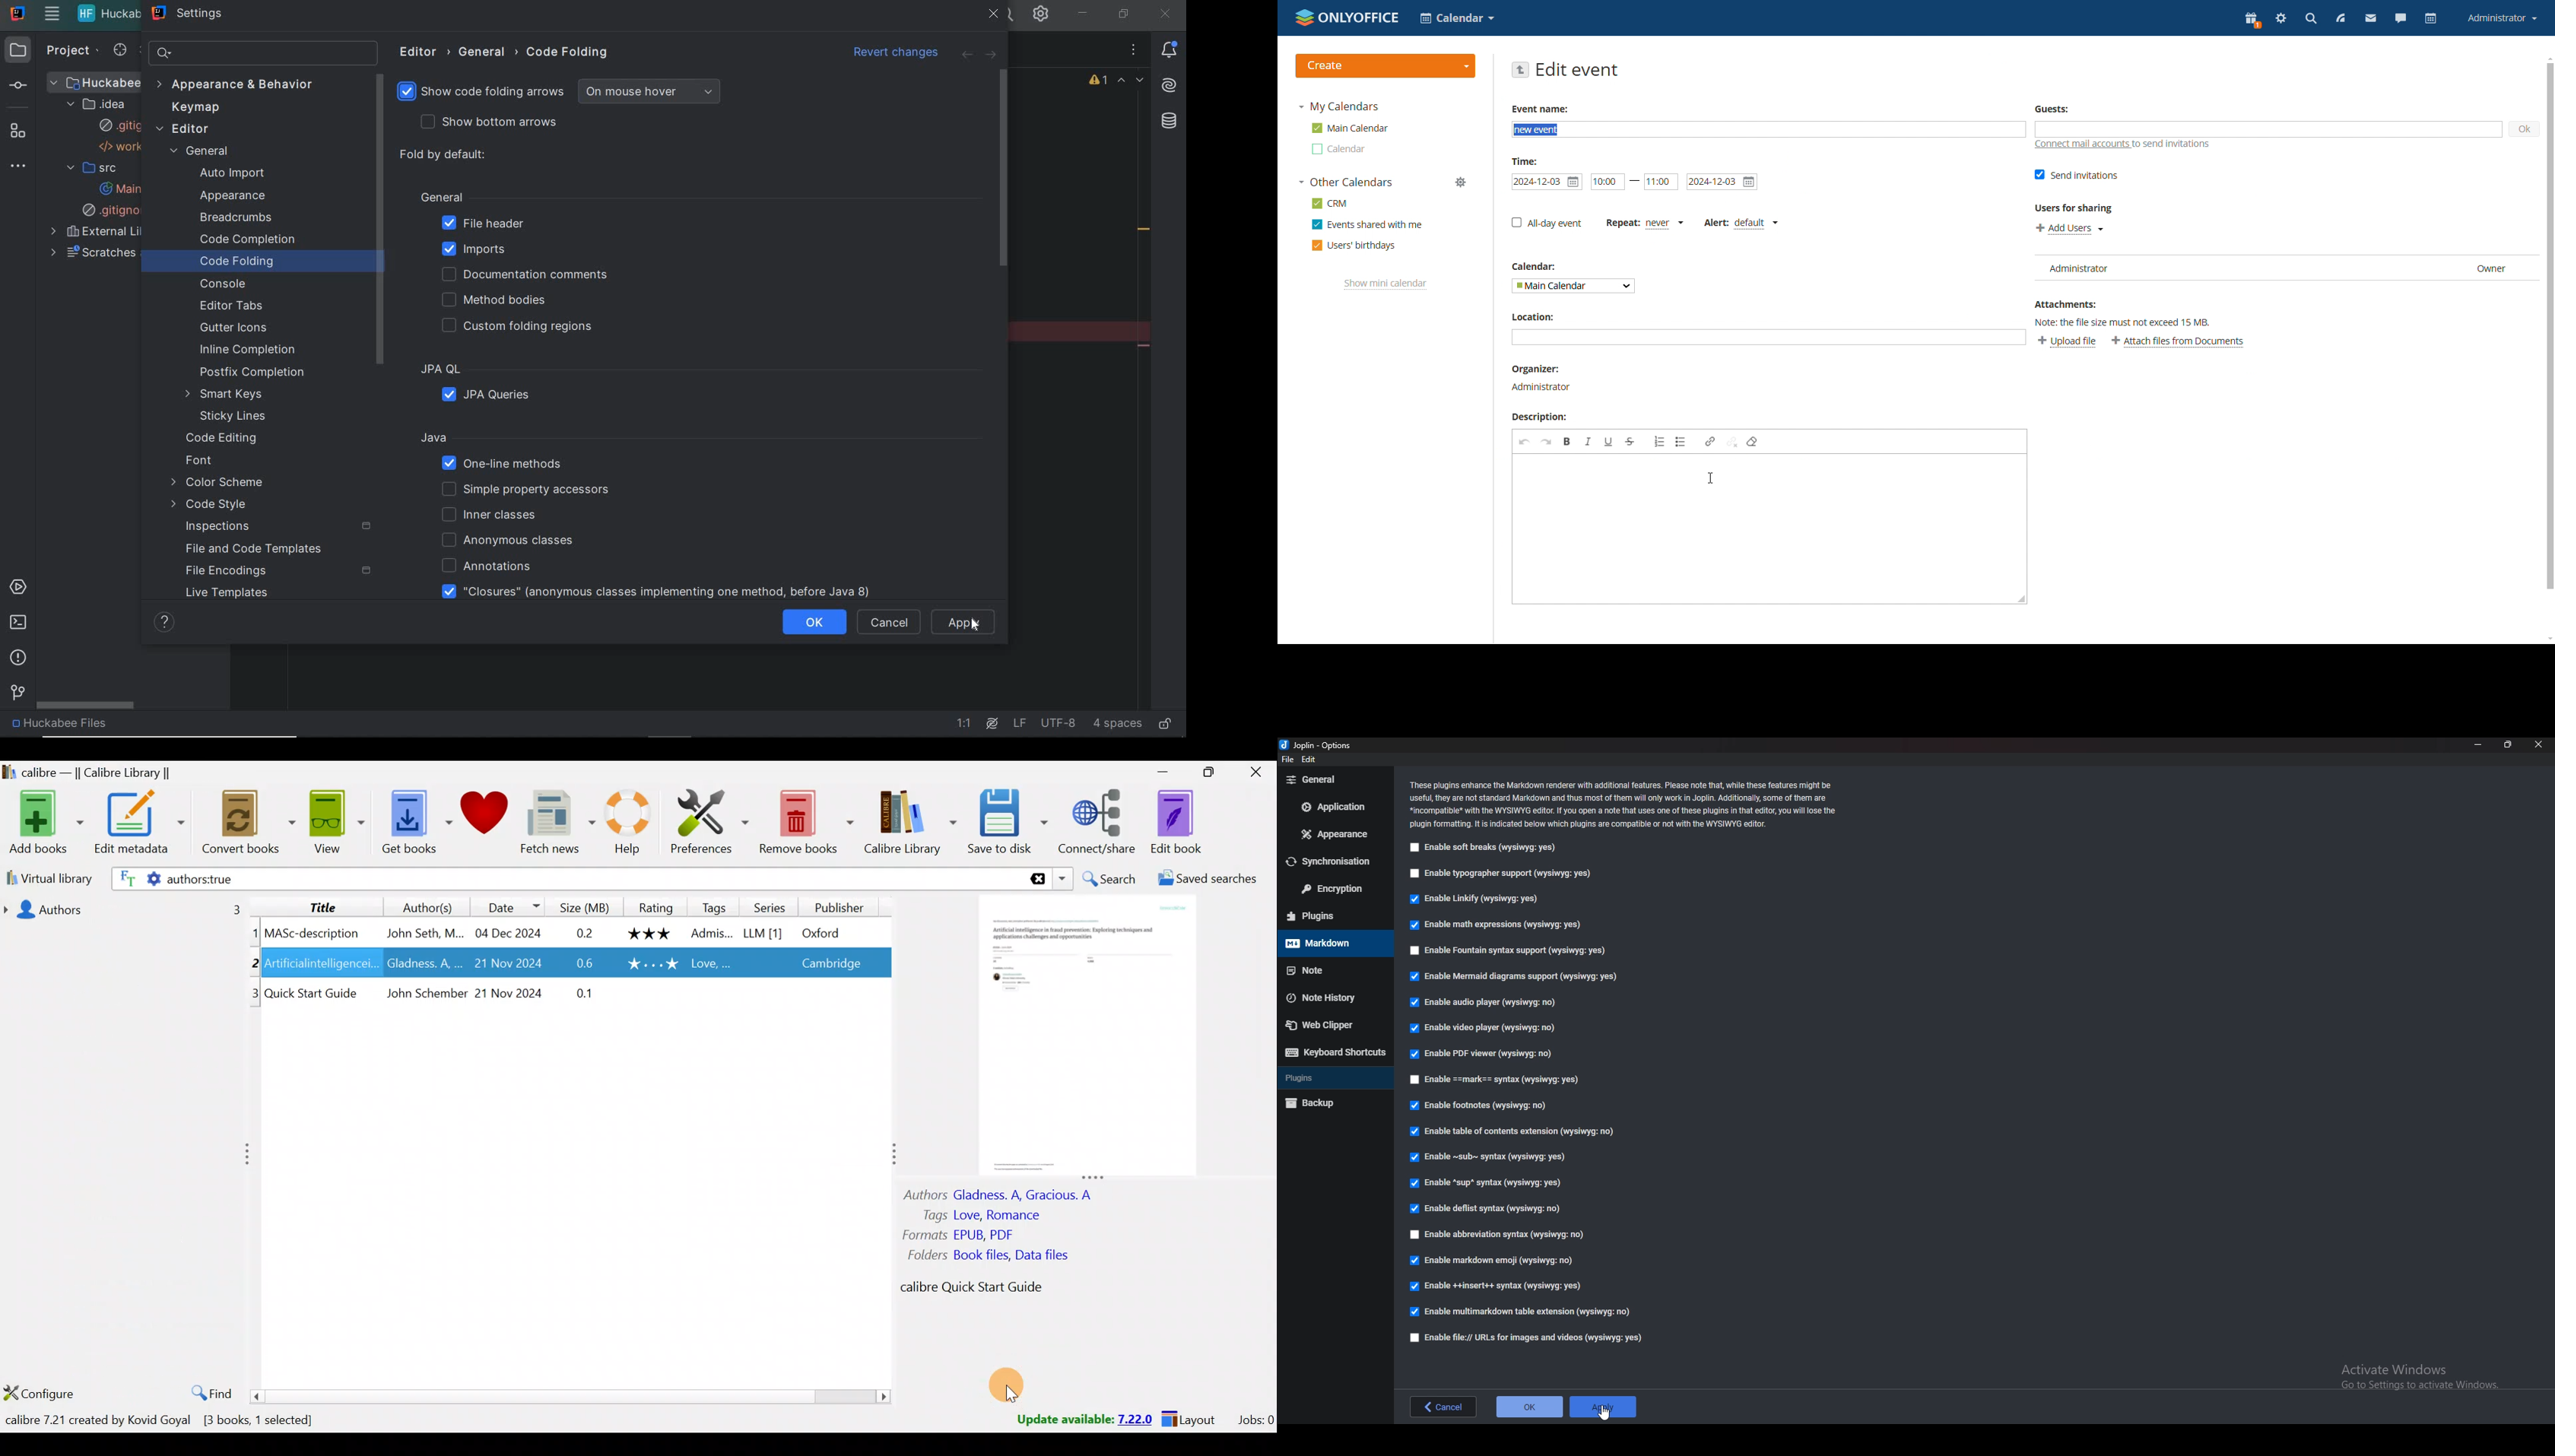 The width and height of the screenshot is (2576, 1456). Describe the element at coordinates (2507, 744) in the screenshot. I see `Resize` at that location.